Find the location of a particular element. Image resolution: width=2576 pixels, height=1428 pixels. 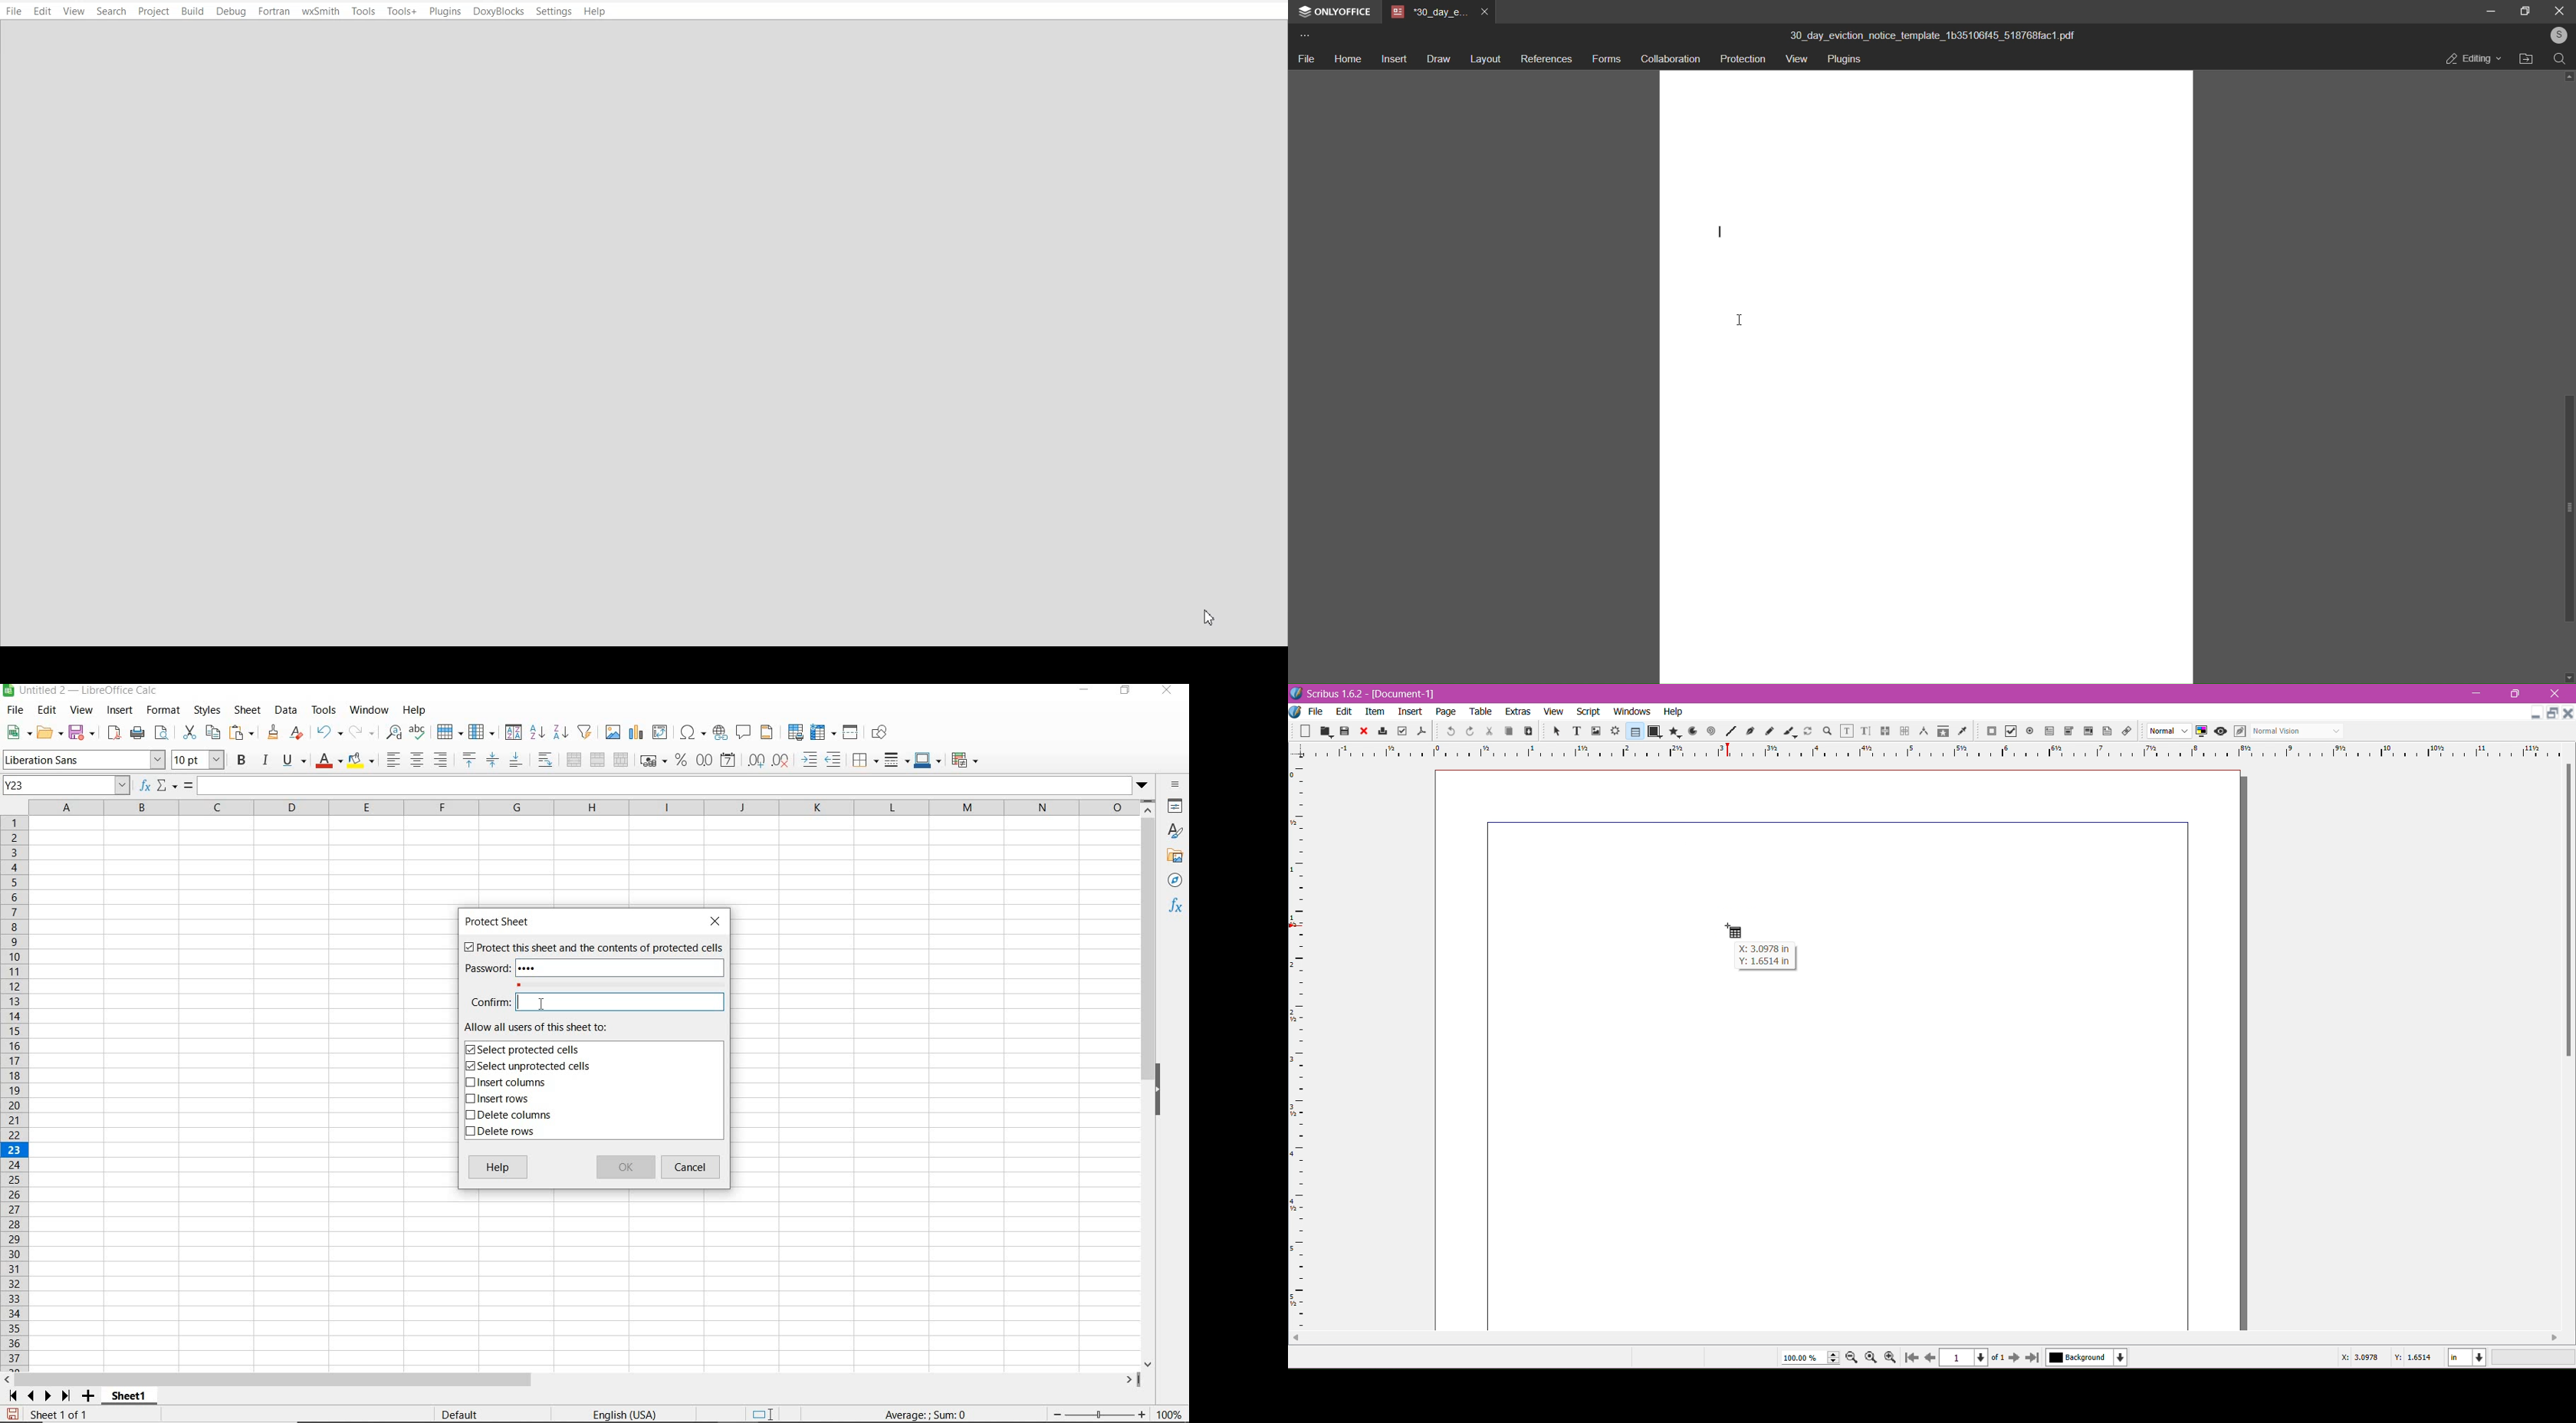

OPEN is located at coordinates (47, 732).